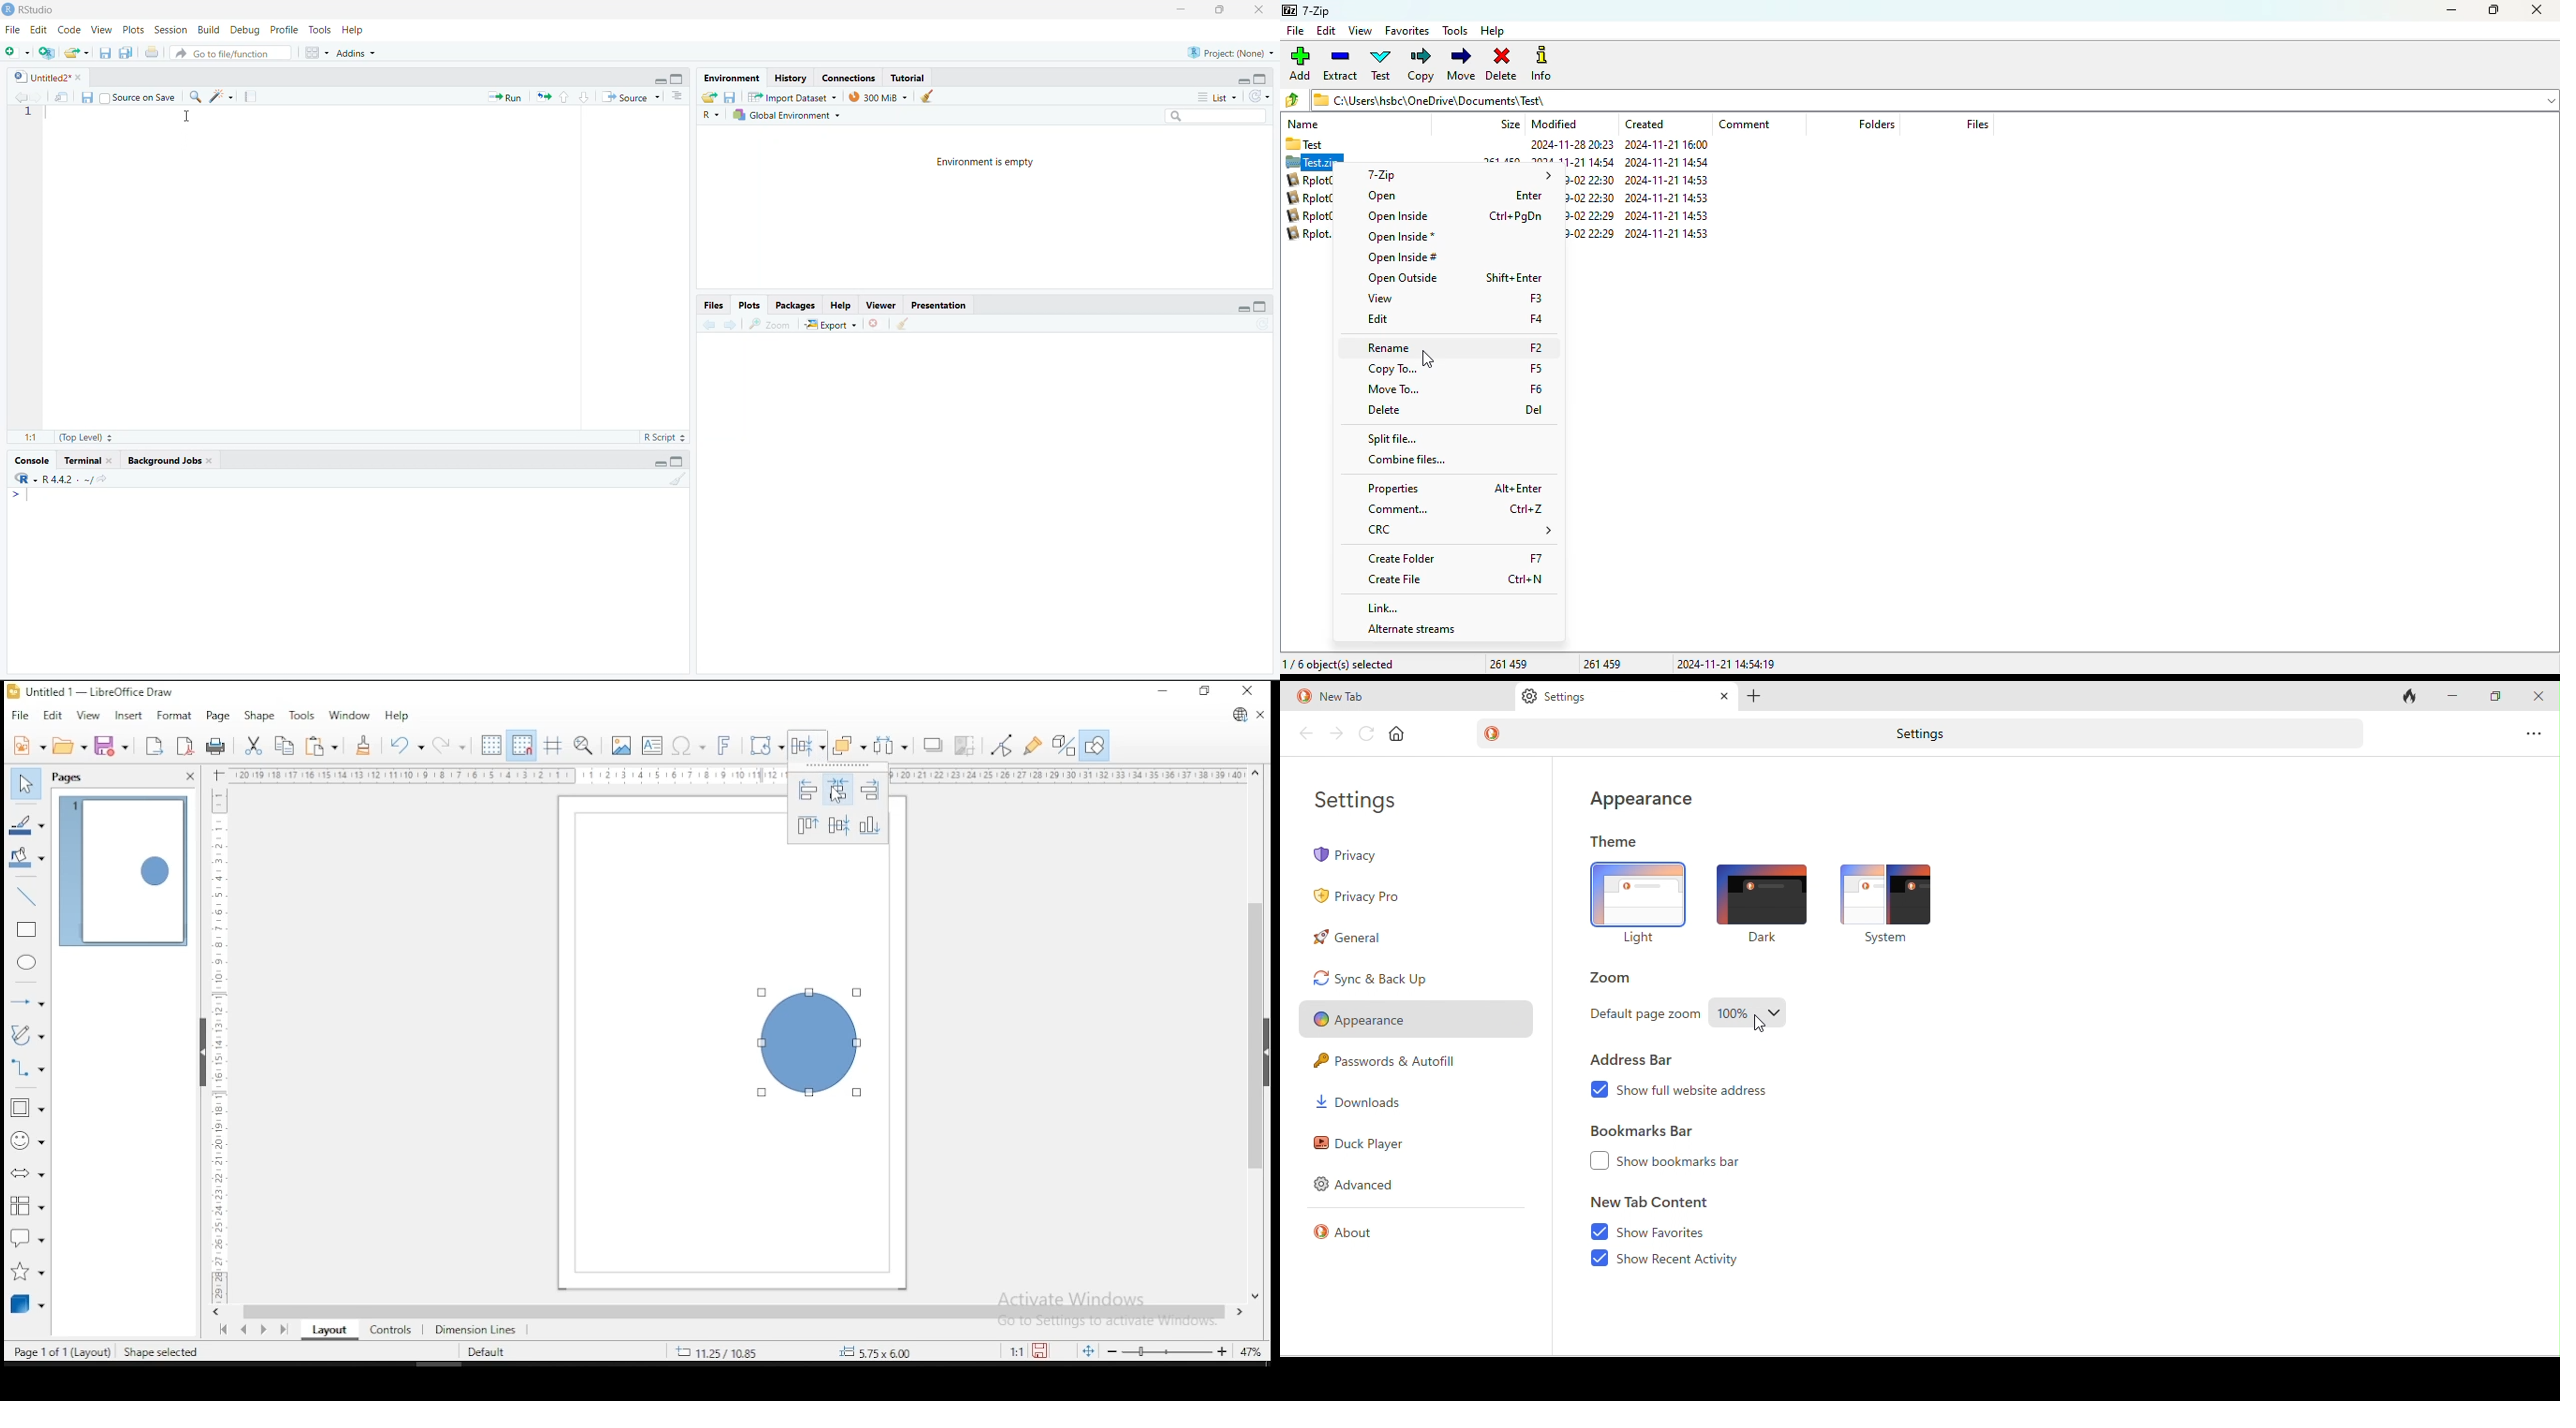 The image size is (2576, 1428). Describe the element at coordinates (31, 461) in the screenshot. I see `Console` at that location.